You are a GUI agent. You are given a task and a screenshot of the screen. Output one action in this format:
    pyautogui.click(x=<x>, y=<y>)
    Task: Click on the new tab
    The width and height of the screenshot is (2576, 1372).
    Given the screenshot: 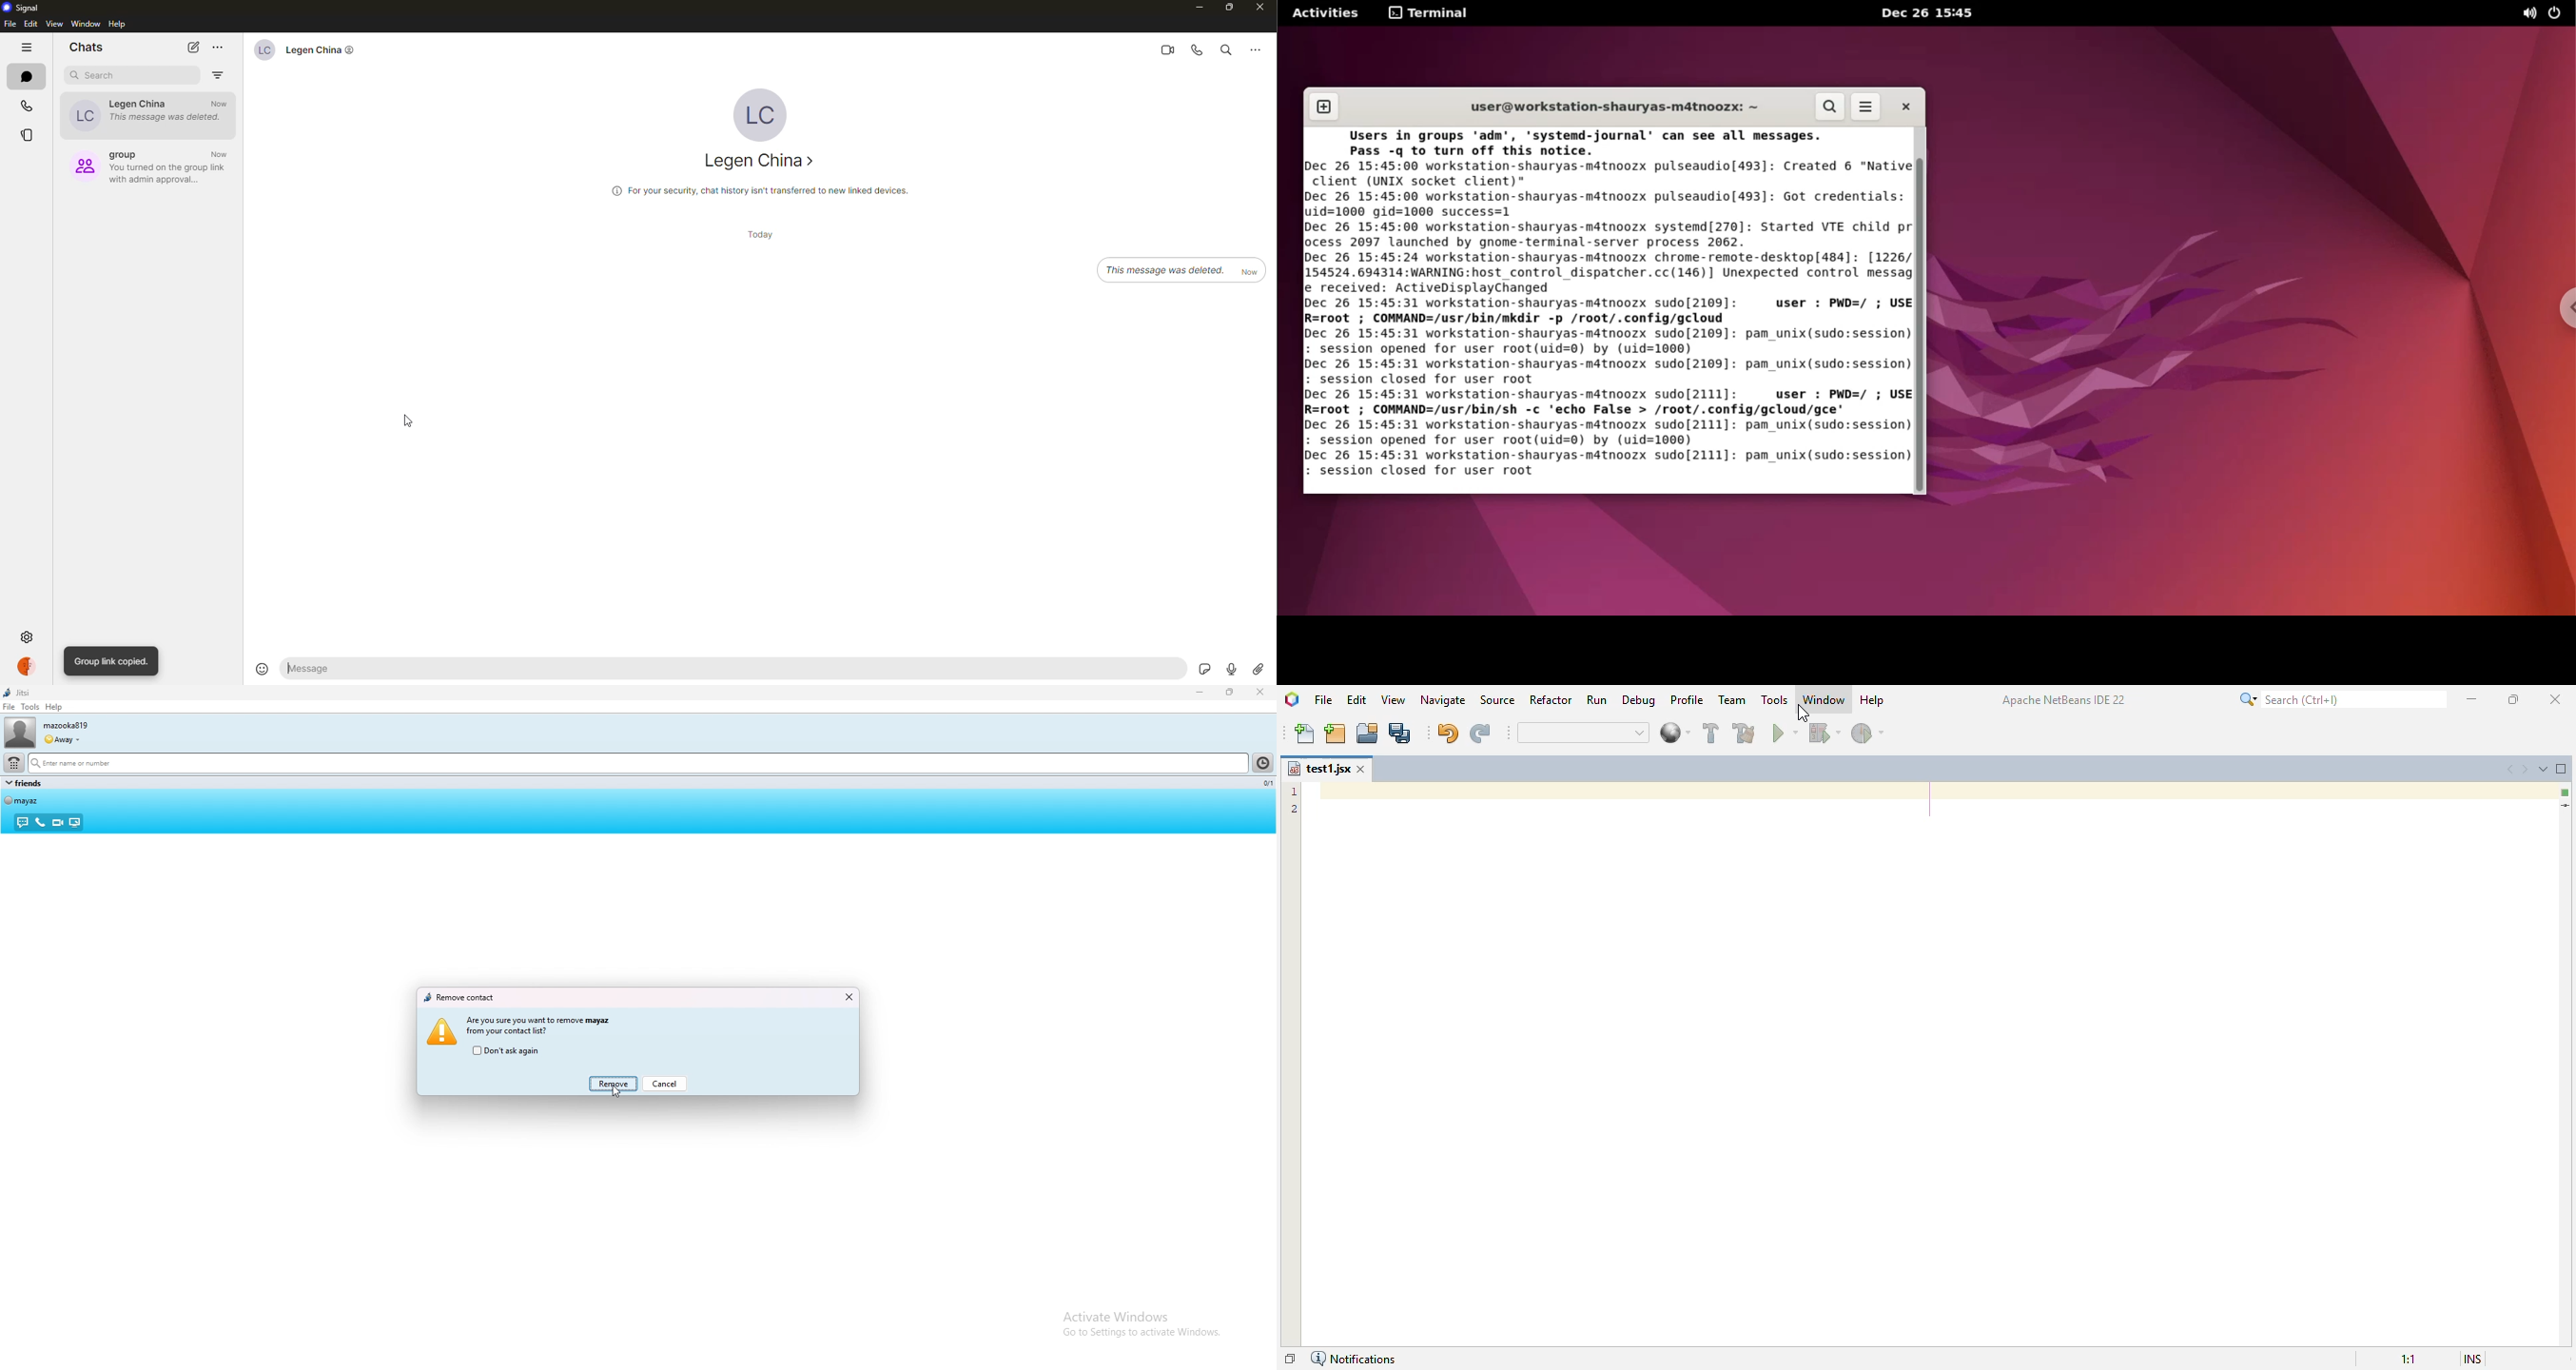 What is the action you would take?
    pyautogui.click(x=1325, y=108)
    